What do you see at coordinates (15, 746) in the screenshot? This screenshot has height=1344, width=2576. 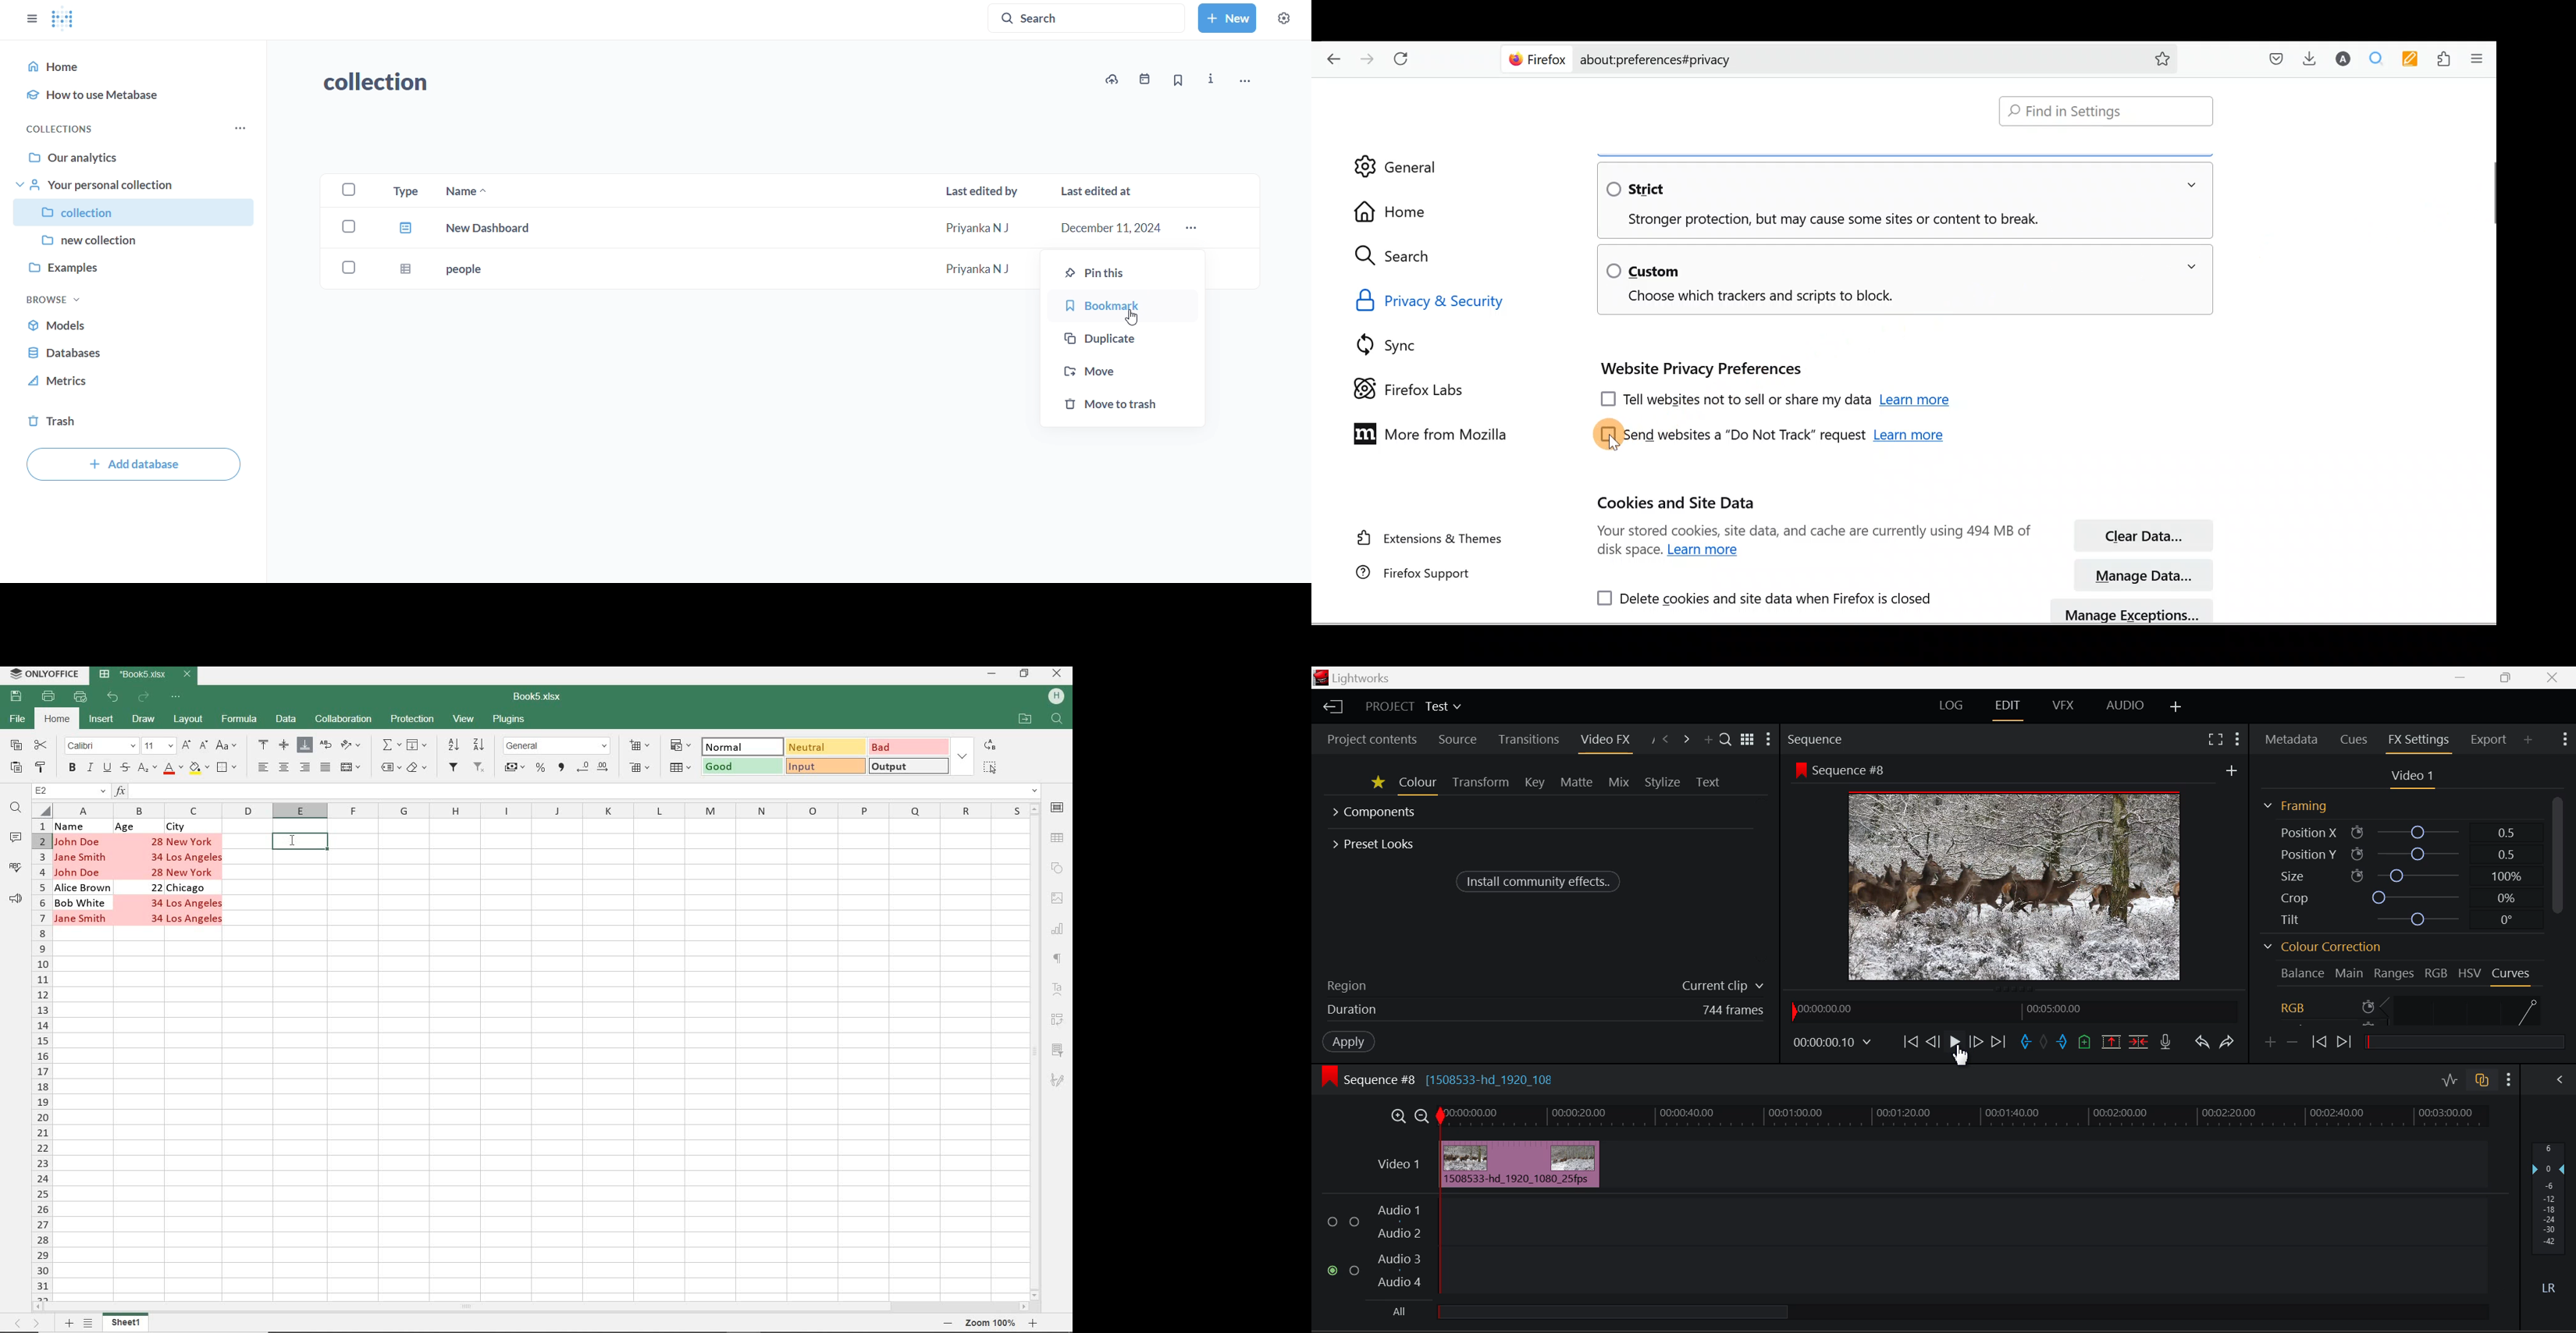 I see `COPY` at bounding box center [15, 746].